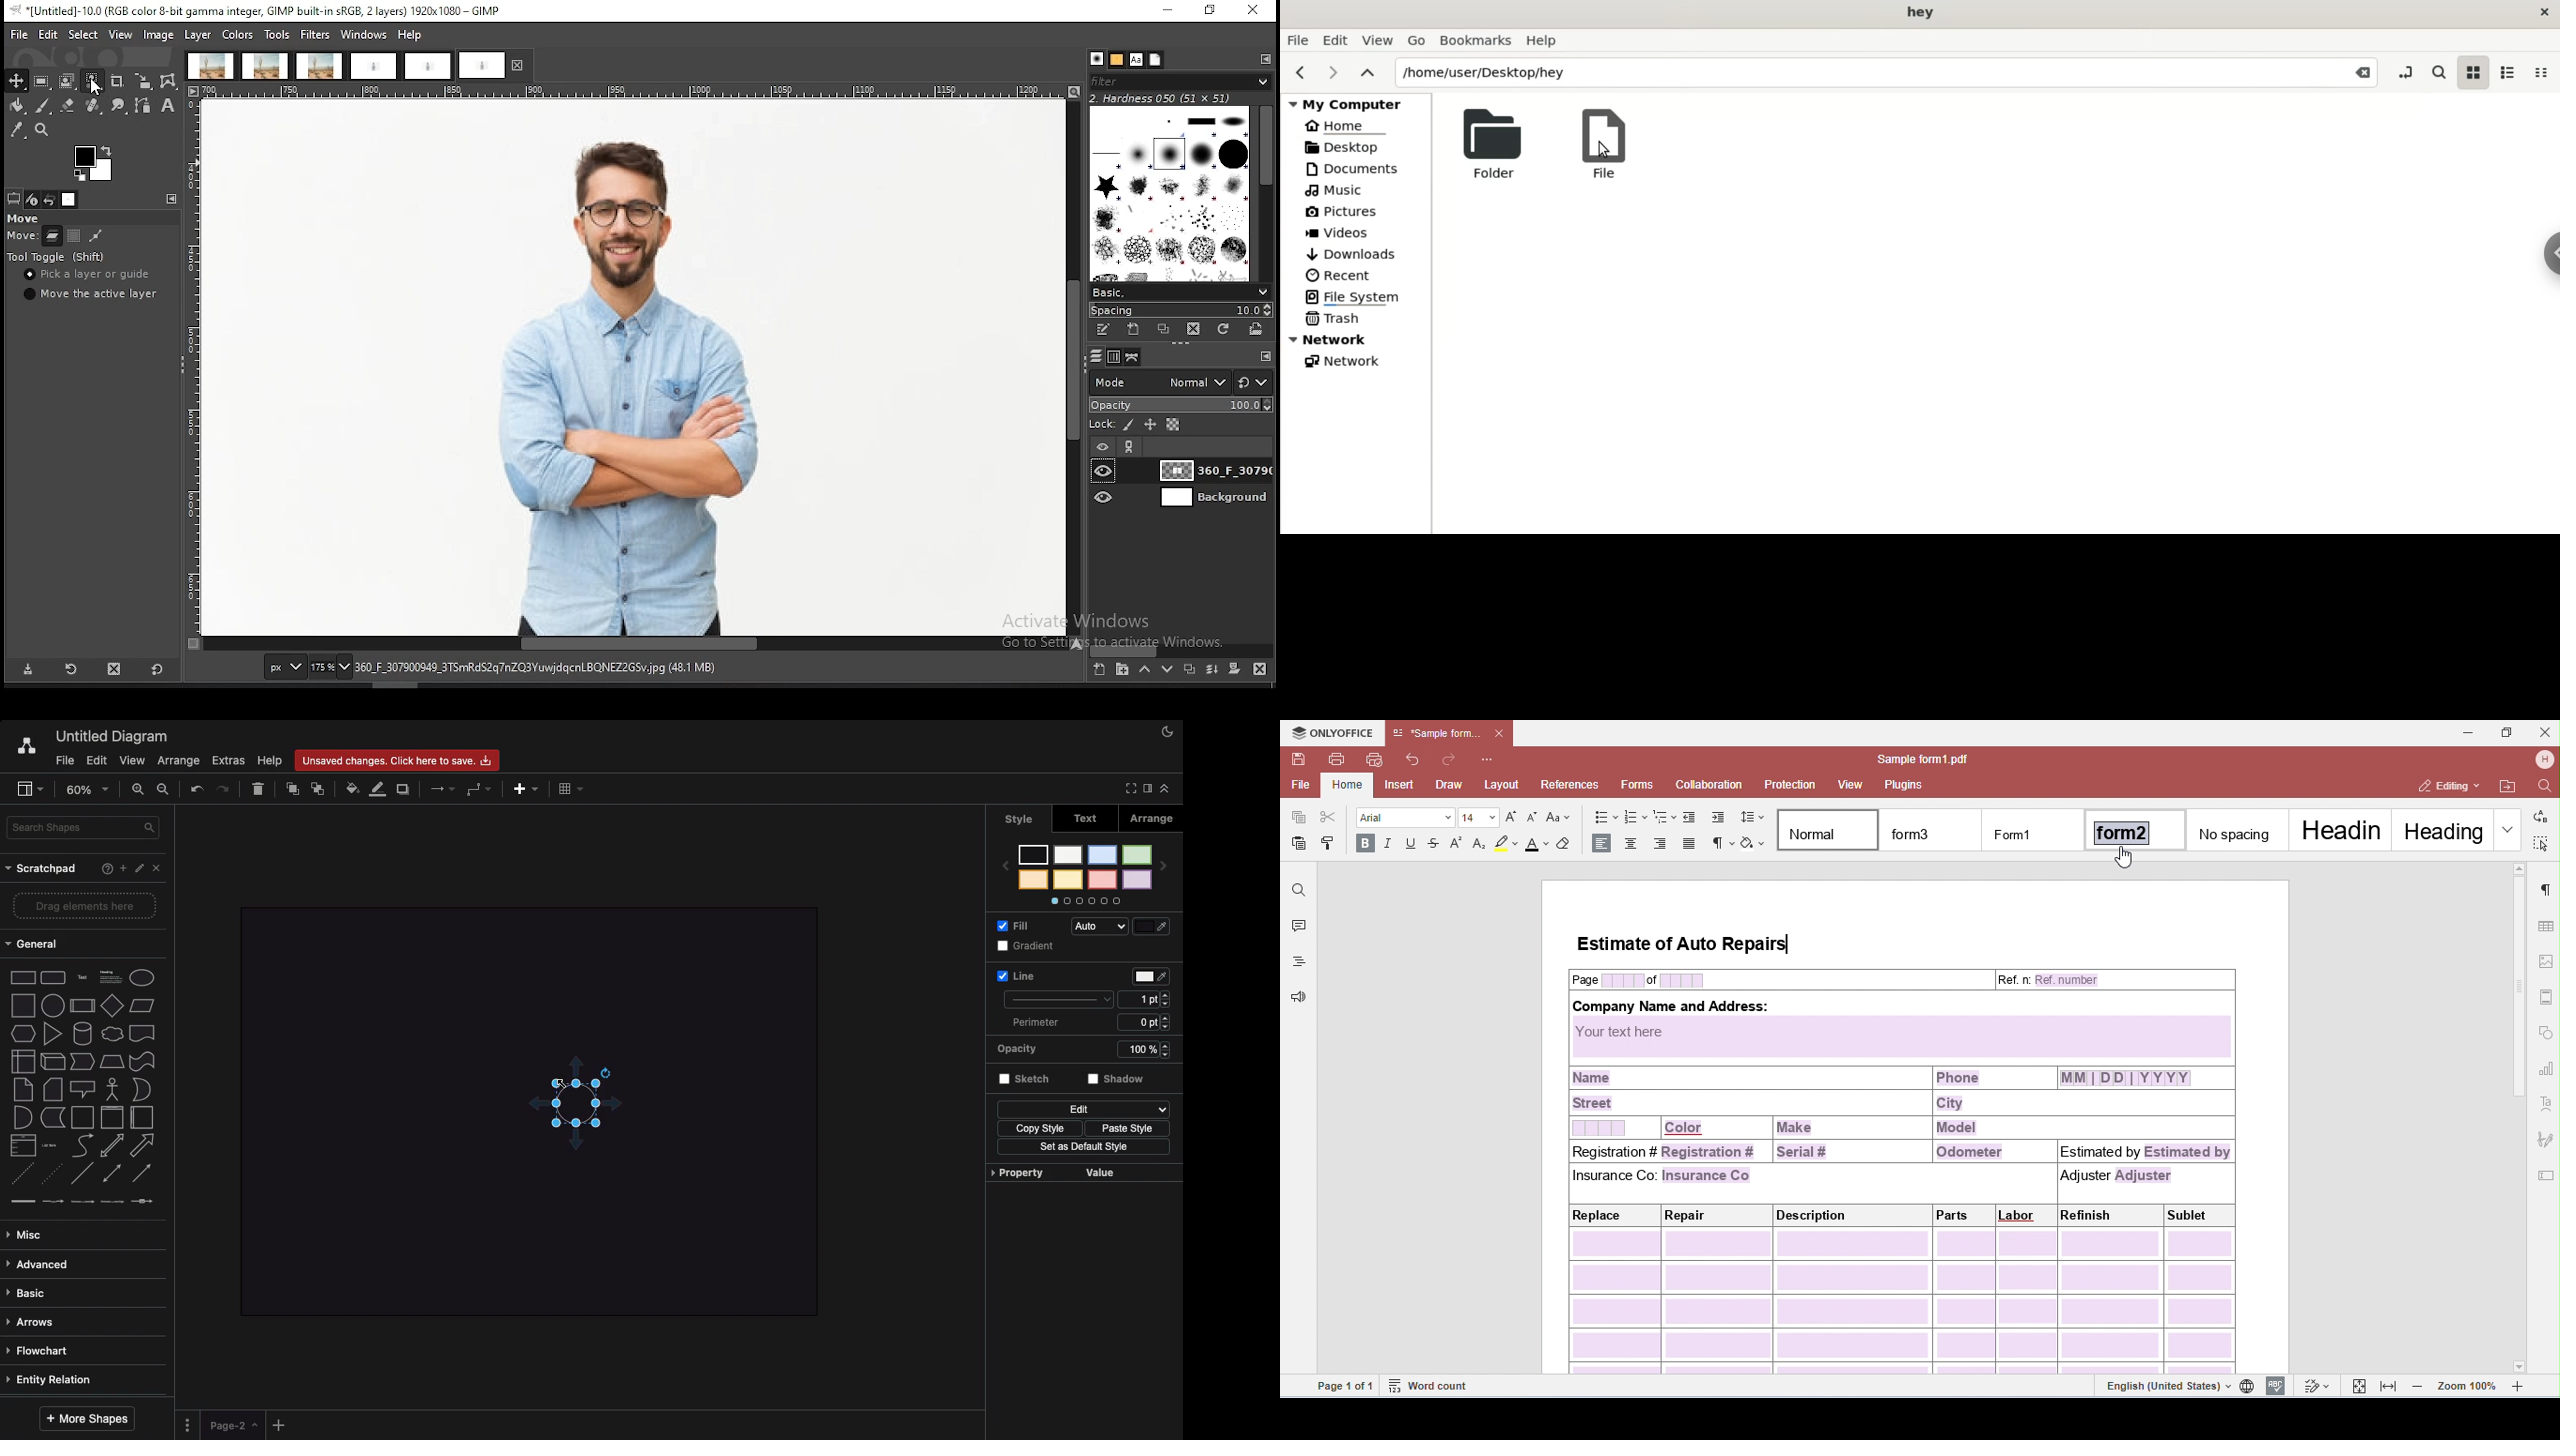  Describe the element at coordinates (1129, 426) in the screenshot. I see `lock pixels` at that location.